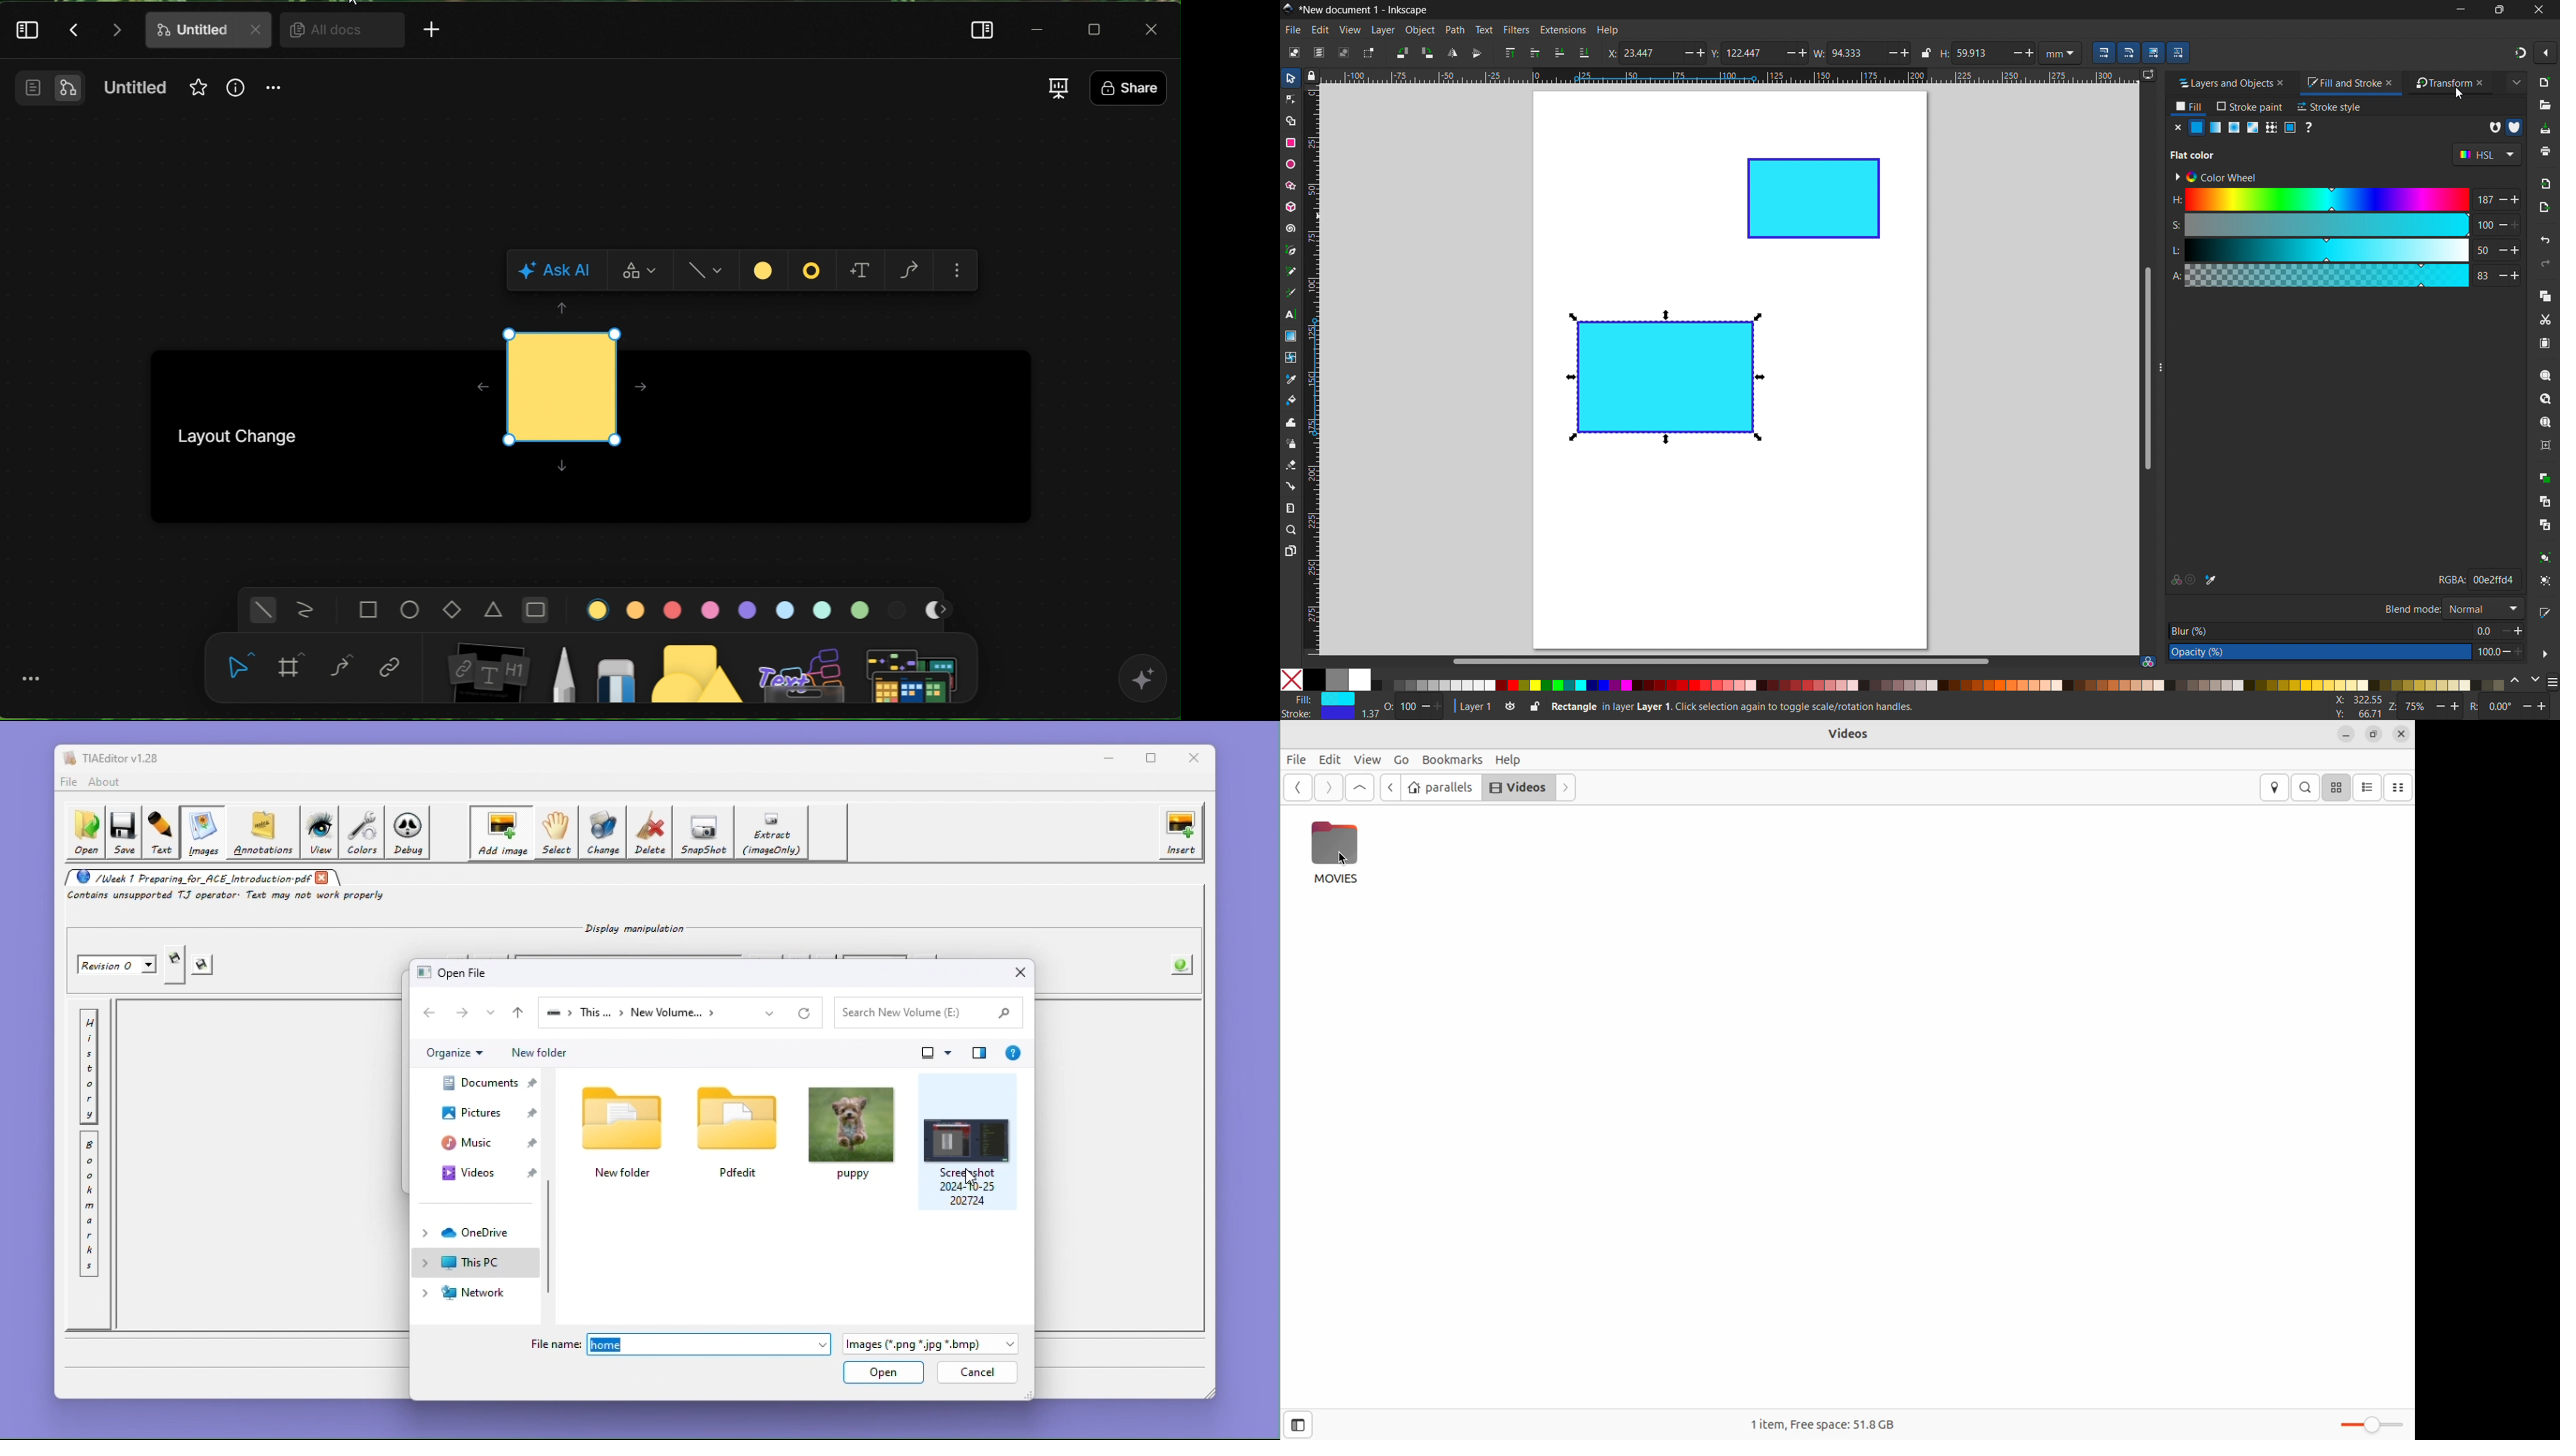 The width and height of the screenshot is (2576, 1456). Describe the element at coordinates (2521, 53) in the screenshot. I see `snapping` at that location.